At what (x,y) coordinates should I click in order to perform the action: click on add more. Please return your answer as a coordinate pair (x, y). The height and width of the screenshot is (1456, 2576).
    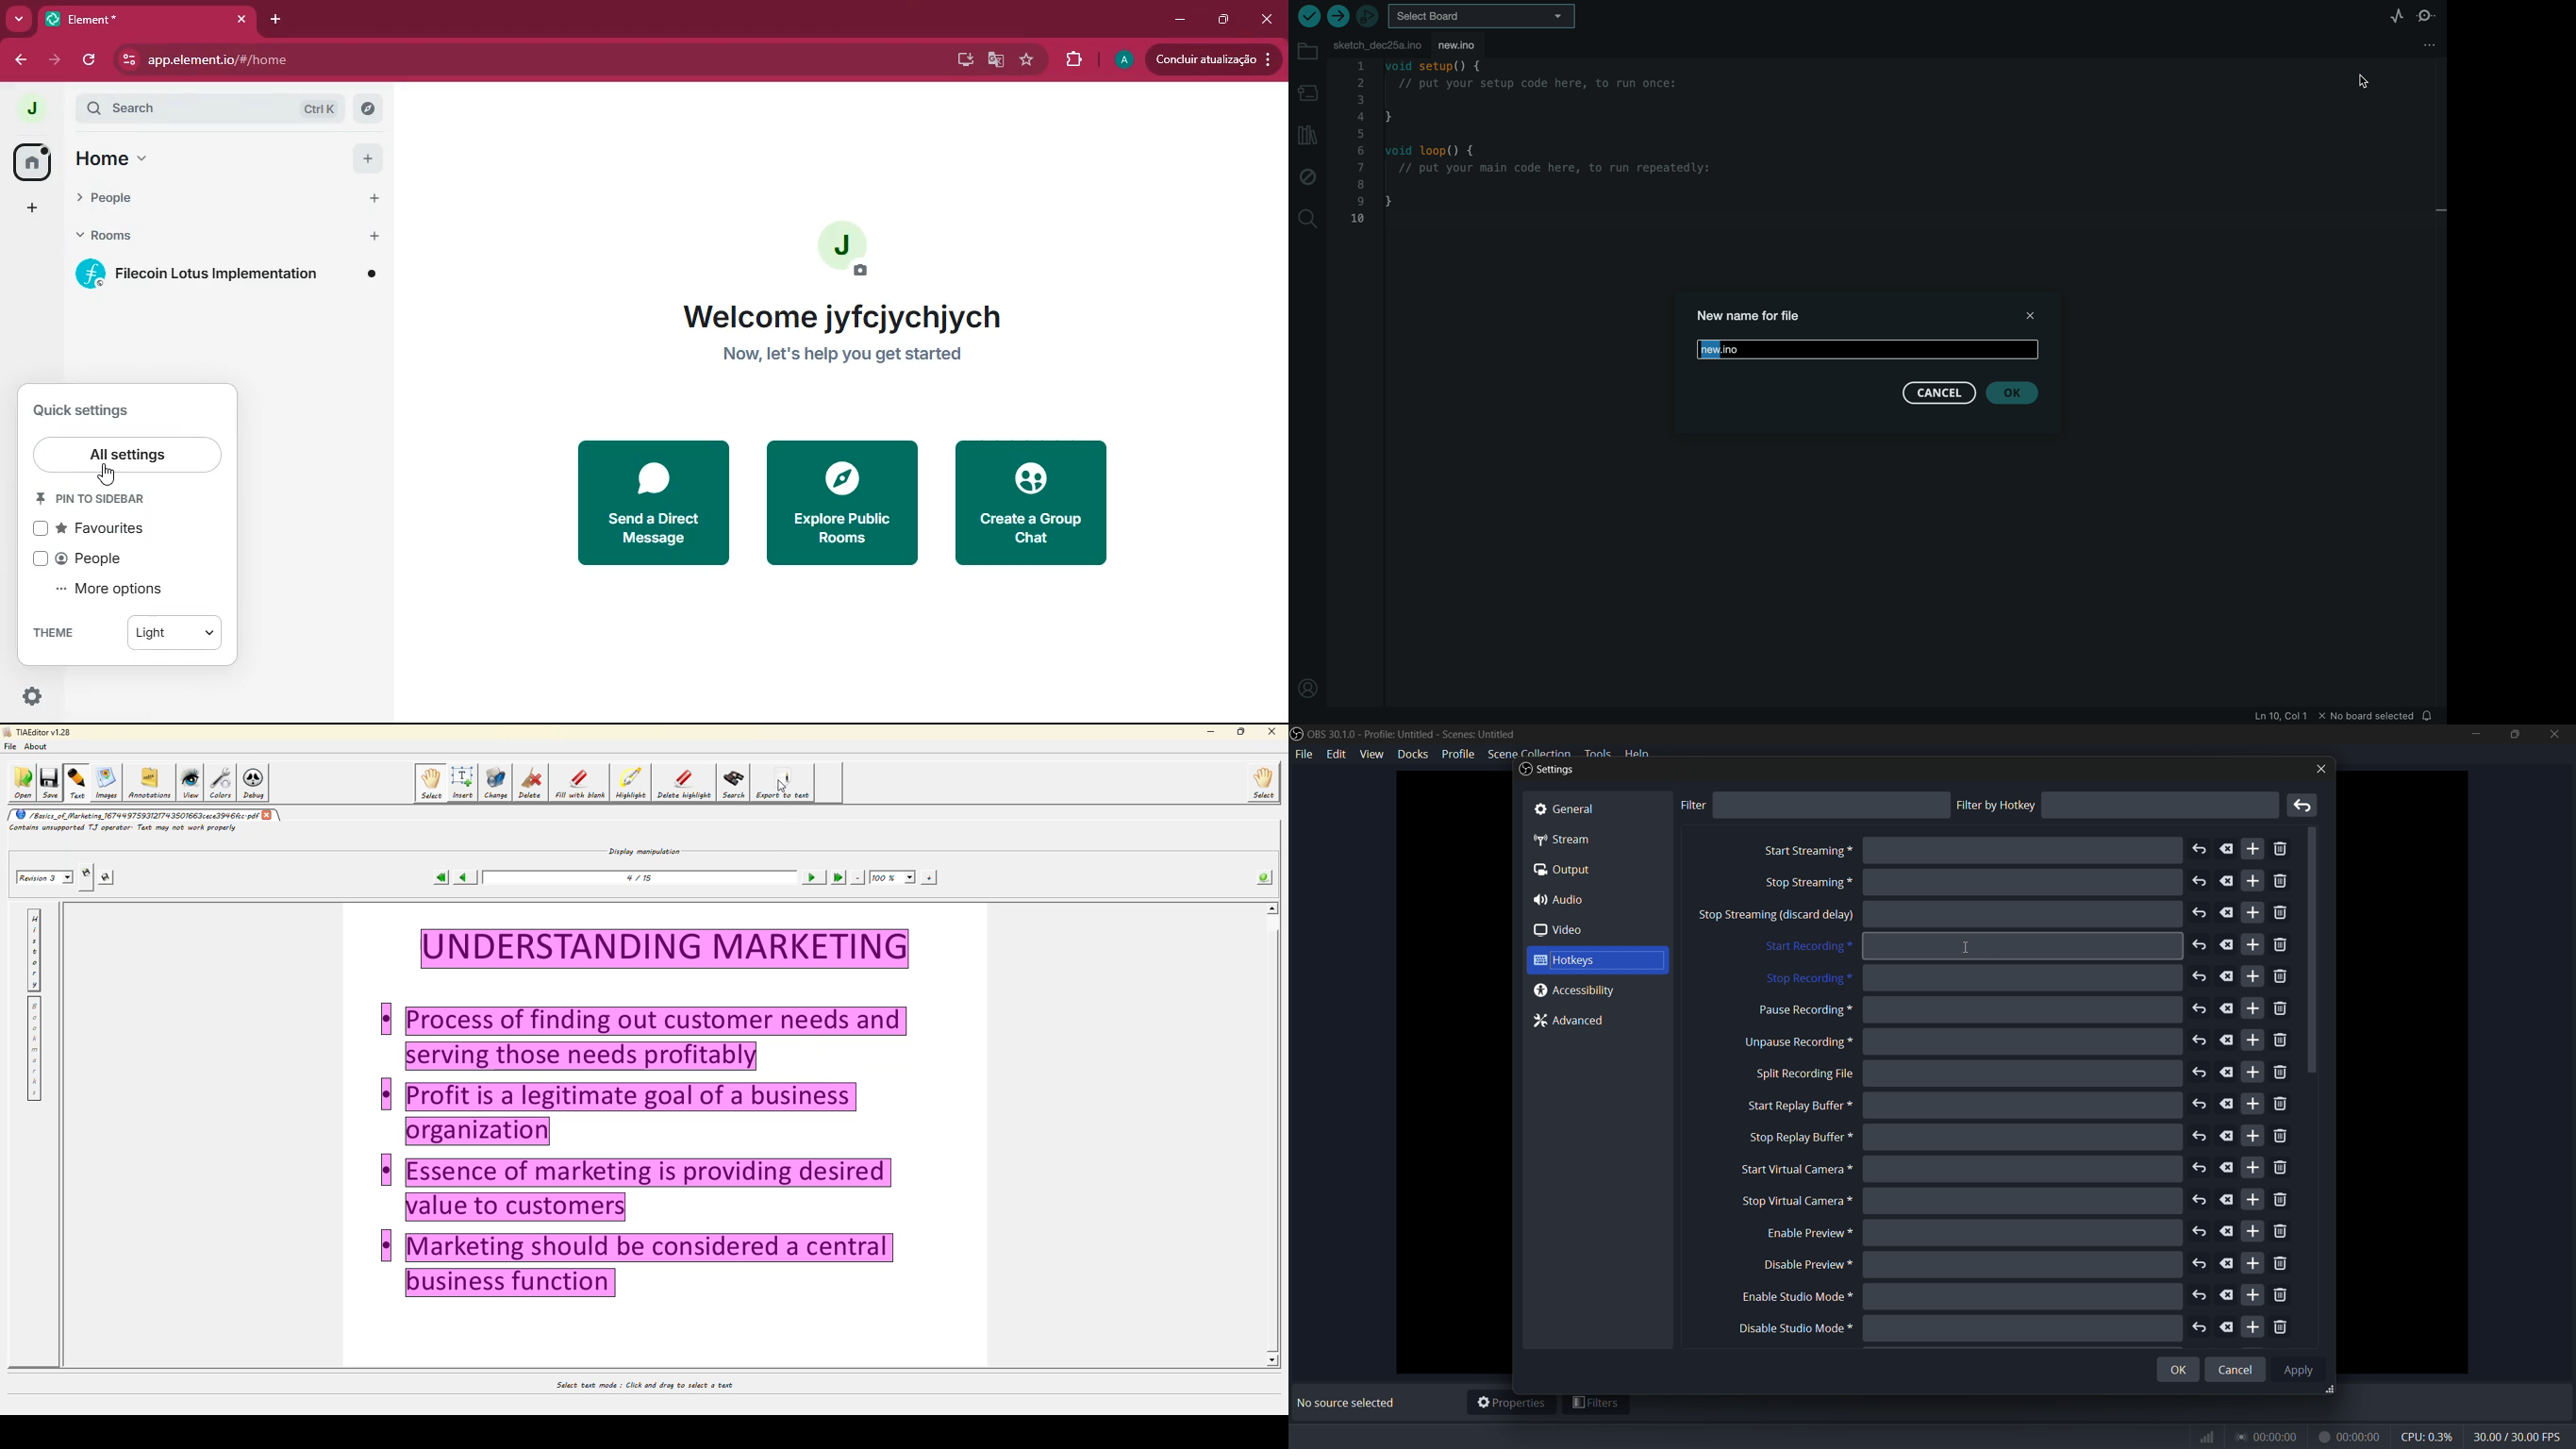
    Looking at the image, I should click on (2252, 1103).